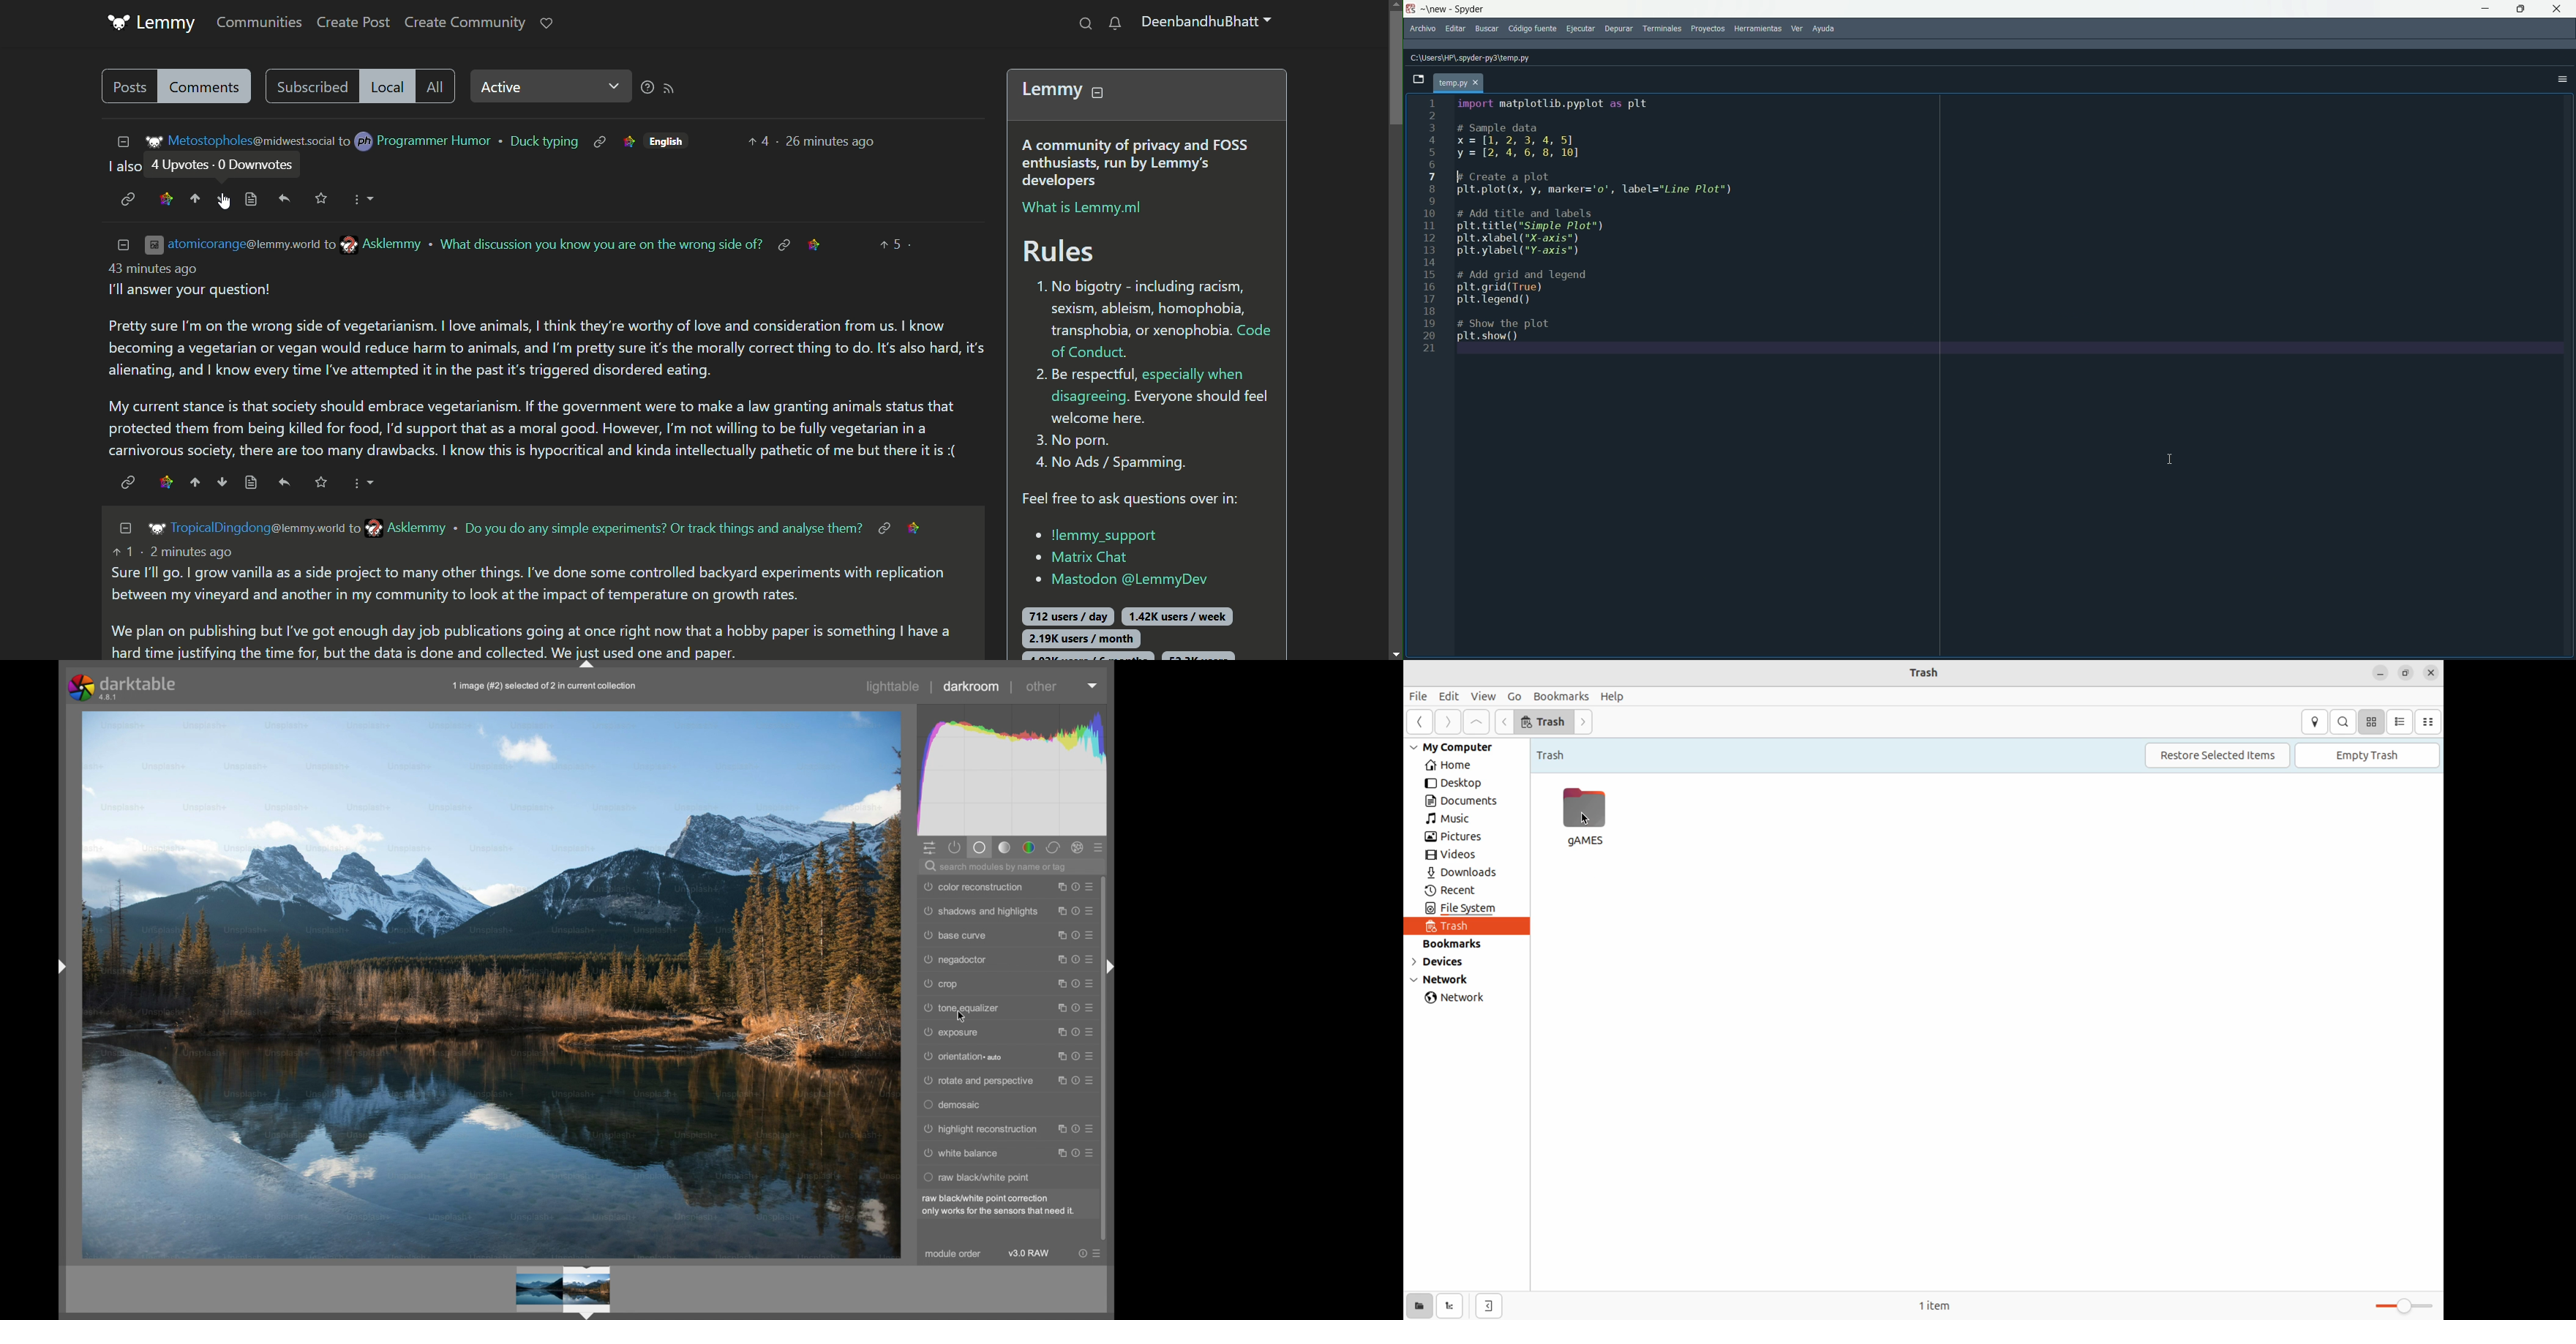 This screenshot has height=1344, width=2576. Describe the element at coordinates (531, 602) in the screenshot. I see `text` at that location.